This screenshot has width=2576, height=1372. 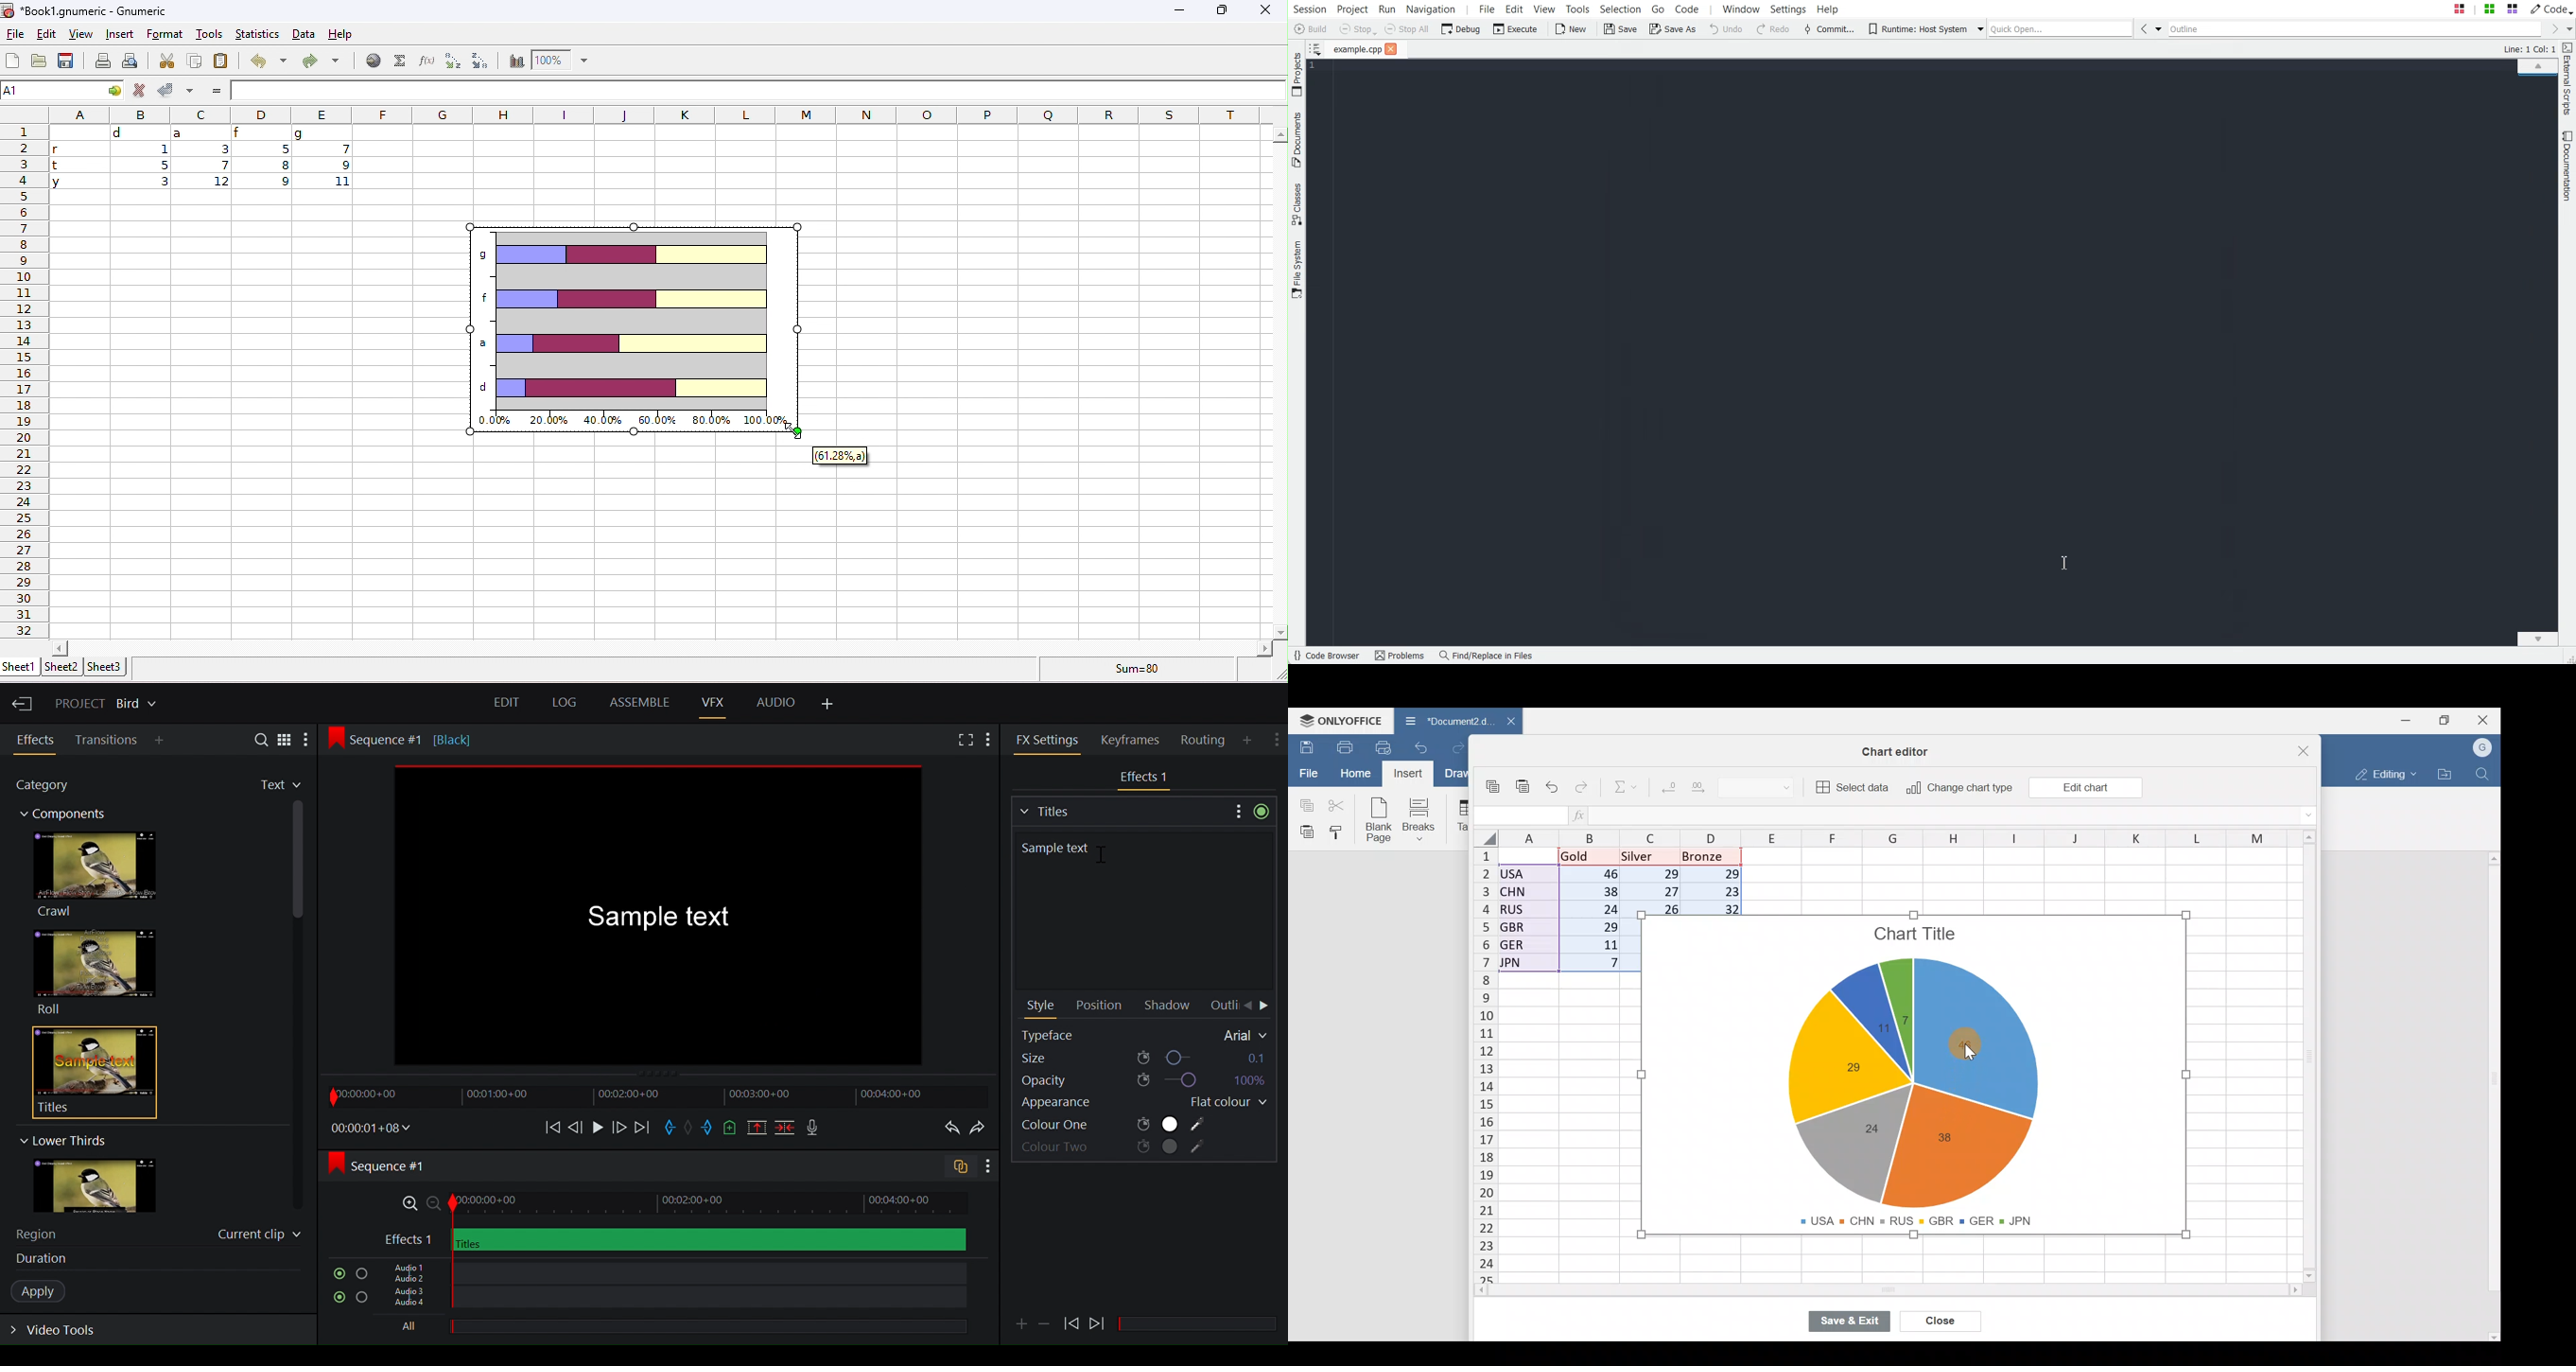 What do you see at coordinates (661, 648) in the screenshot?
I see `horizontal slider` at bounding box center [661, 648].